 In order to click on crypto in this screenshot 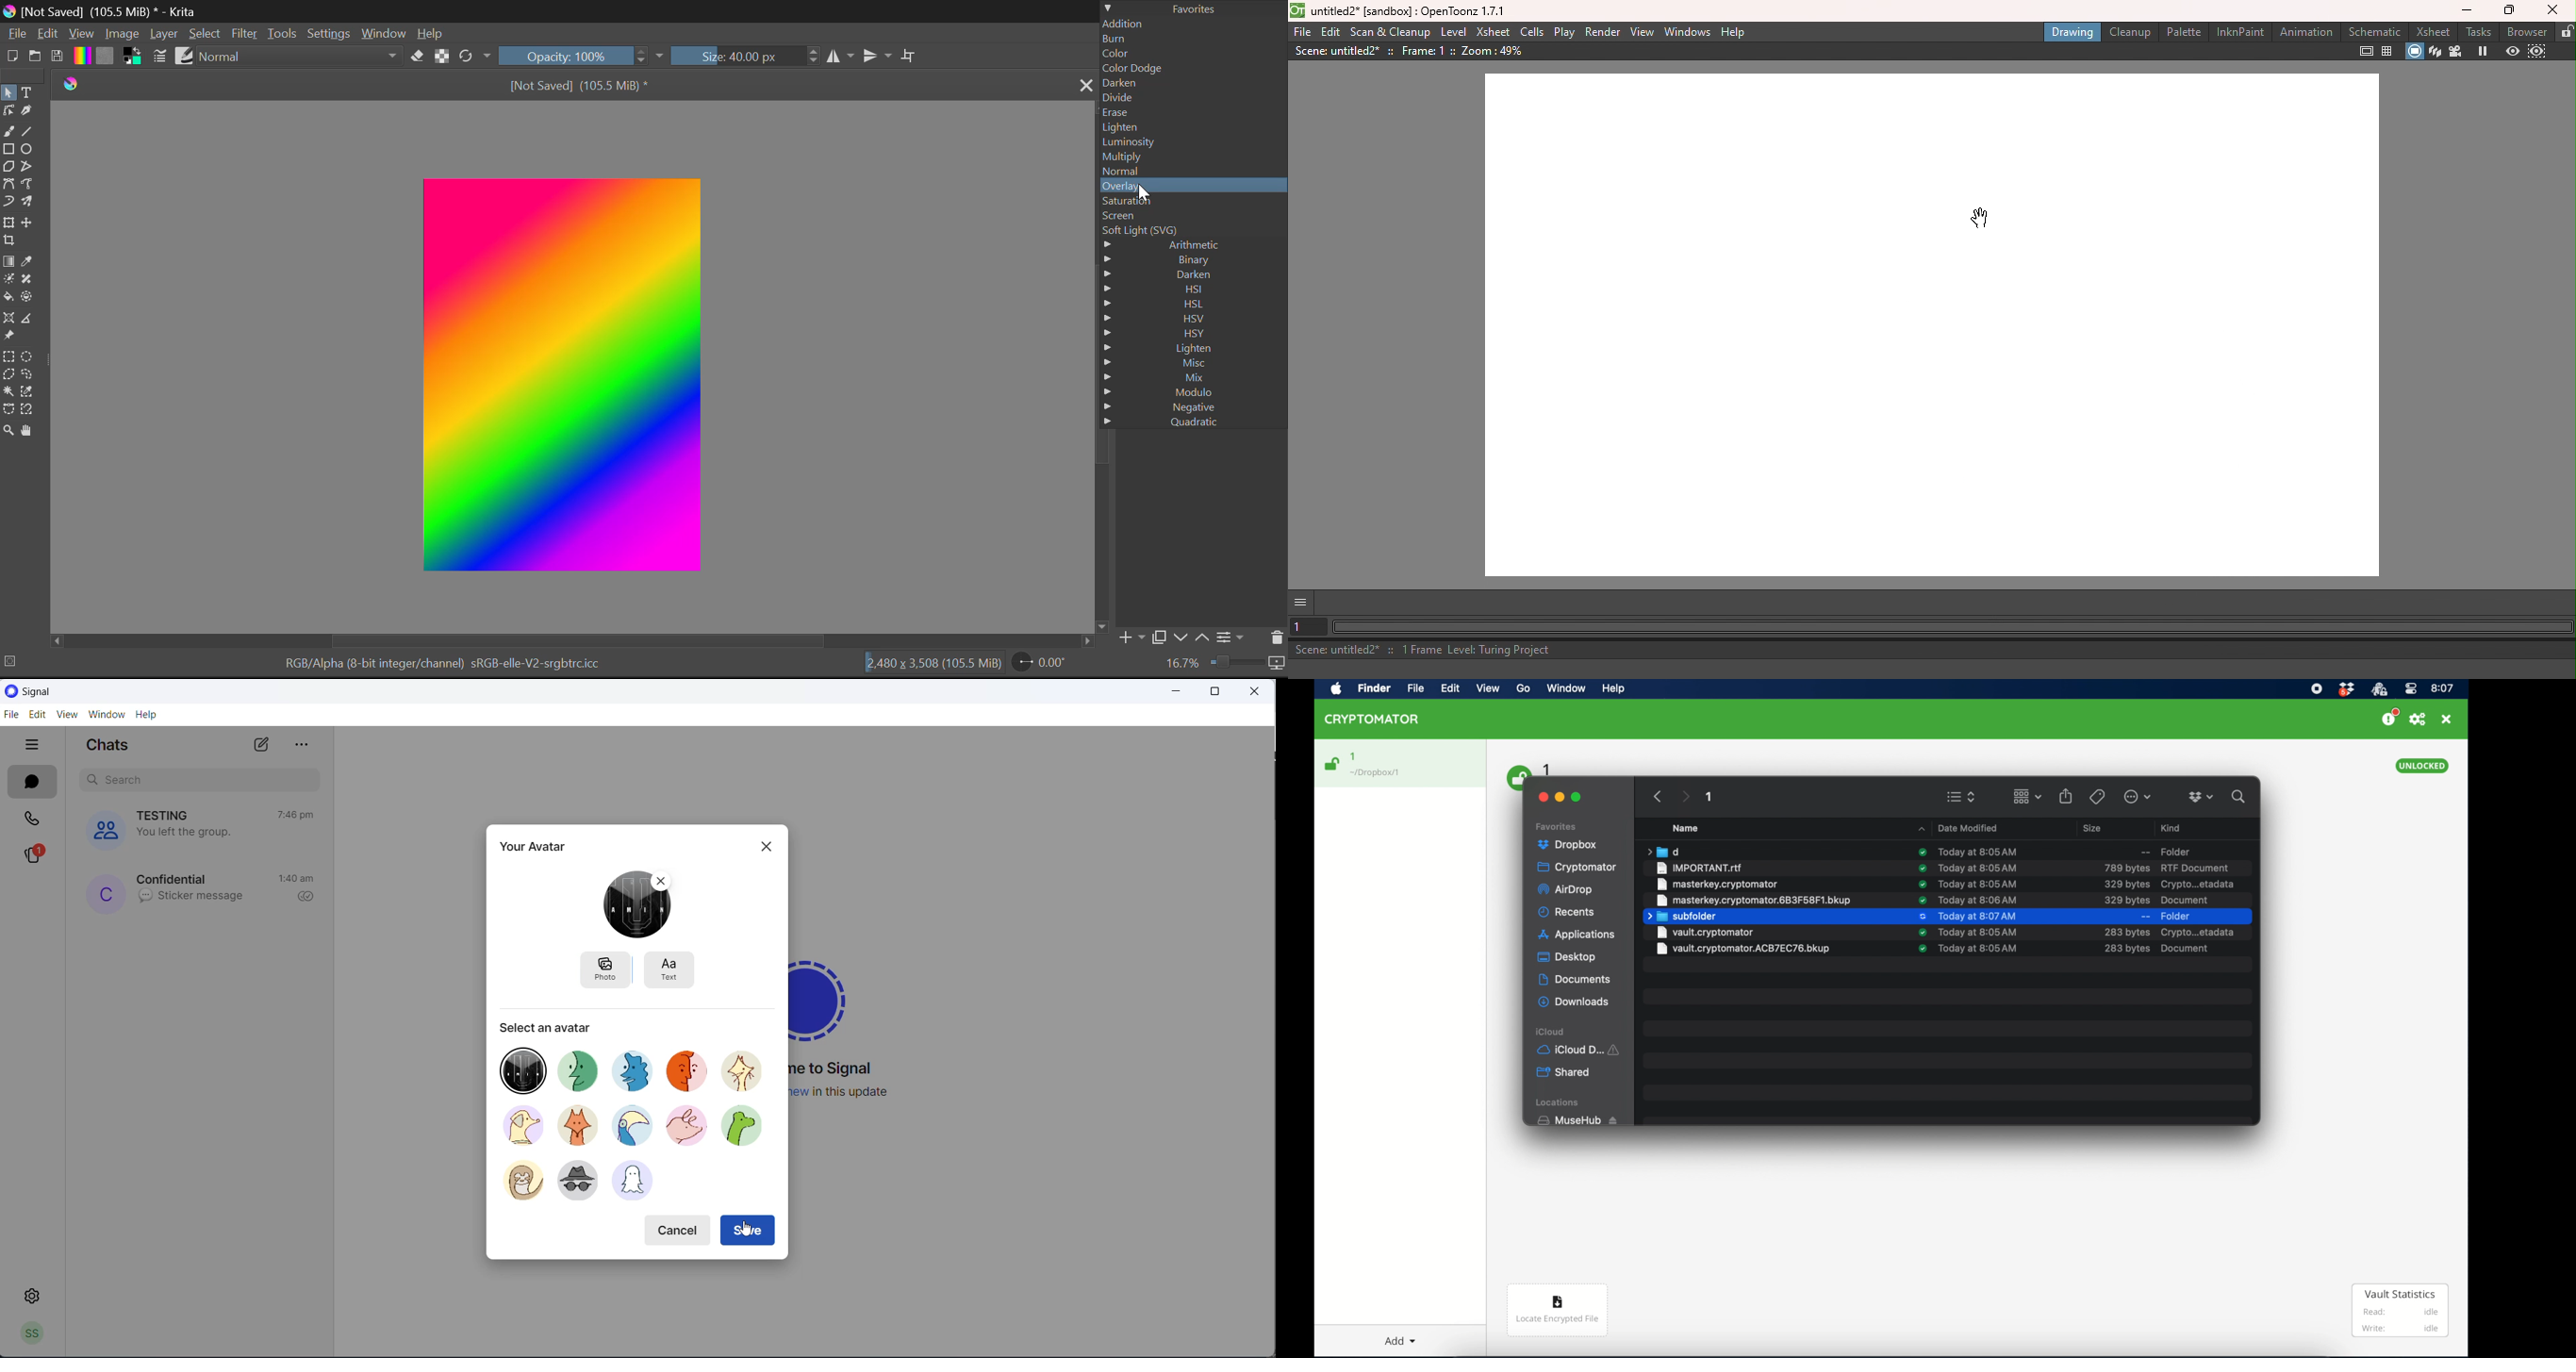, I will do `click(2198, 885)`.